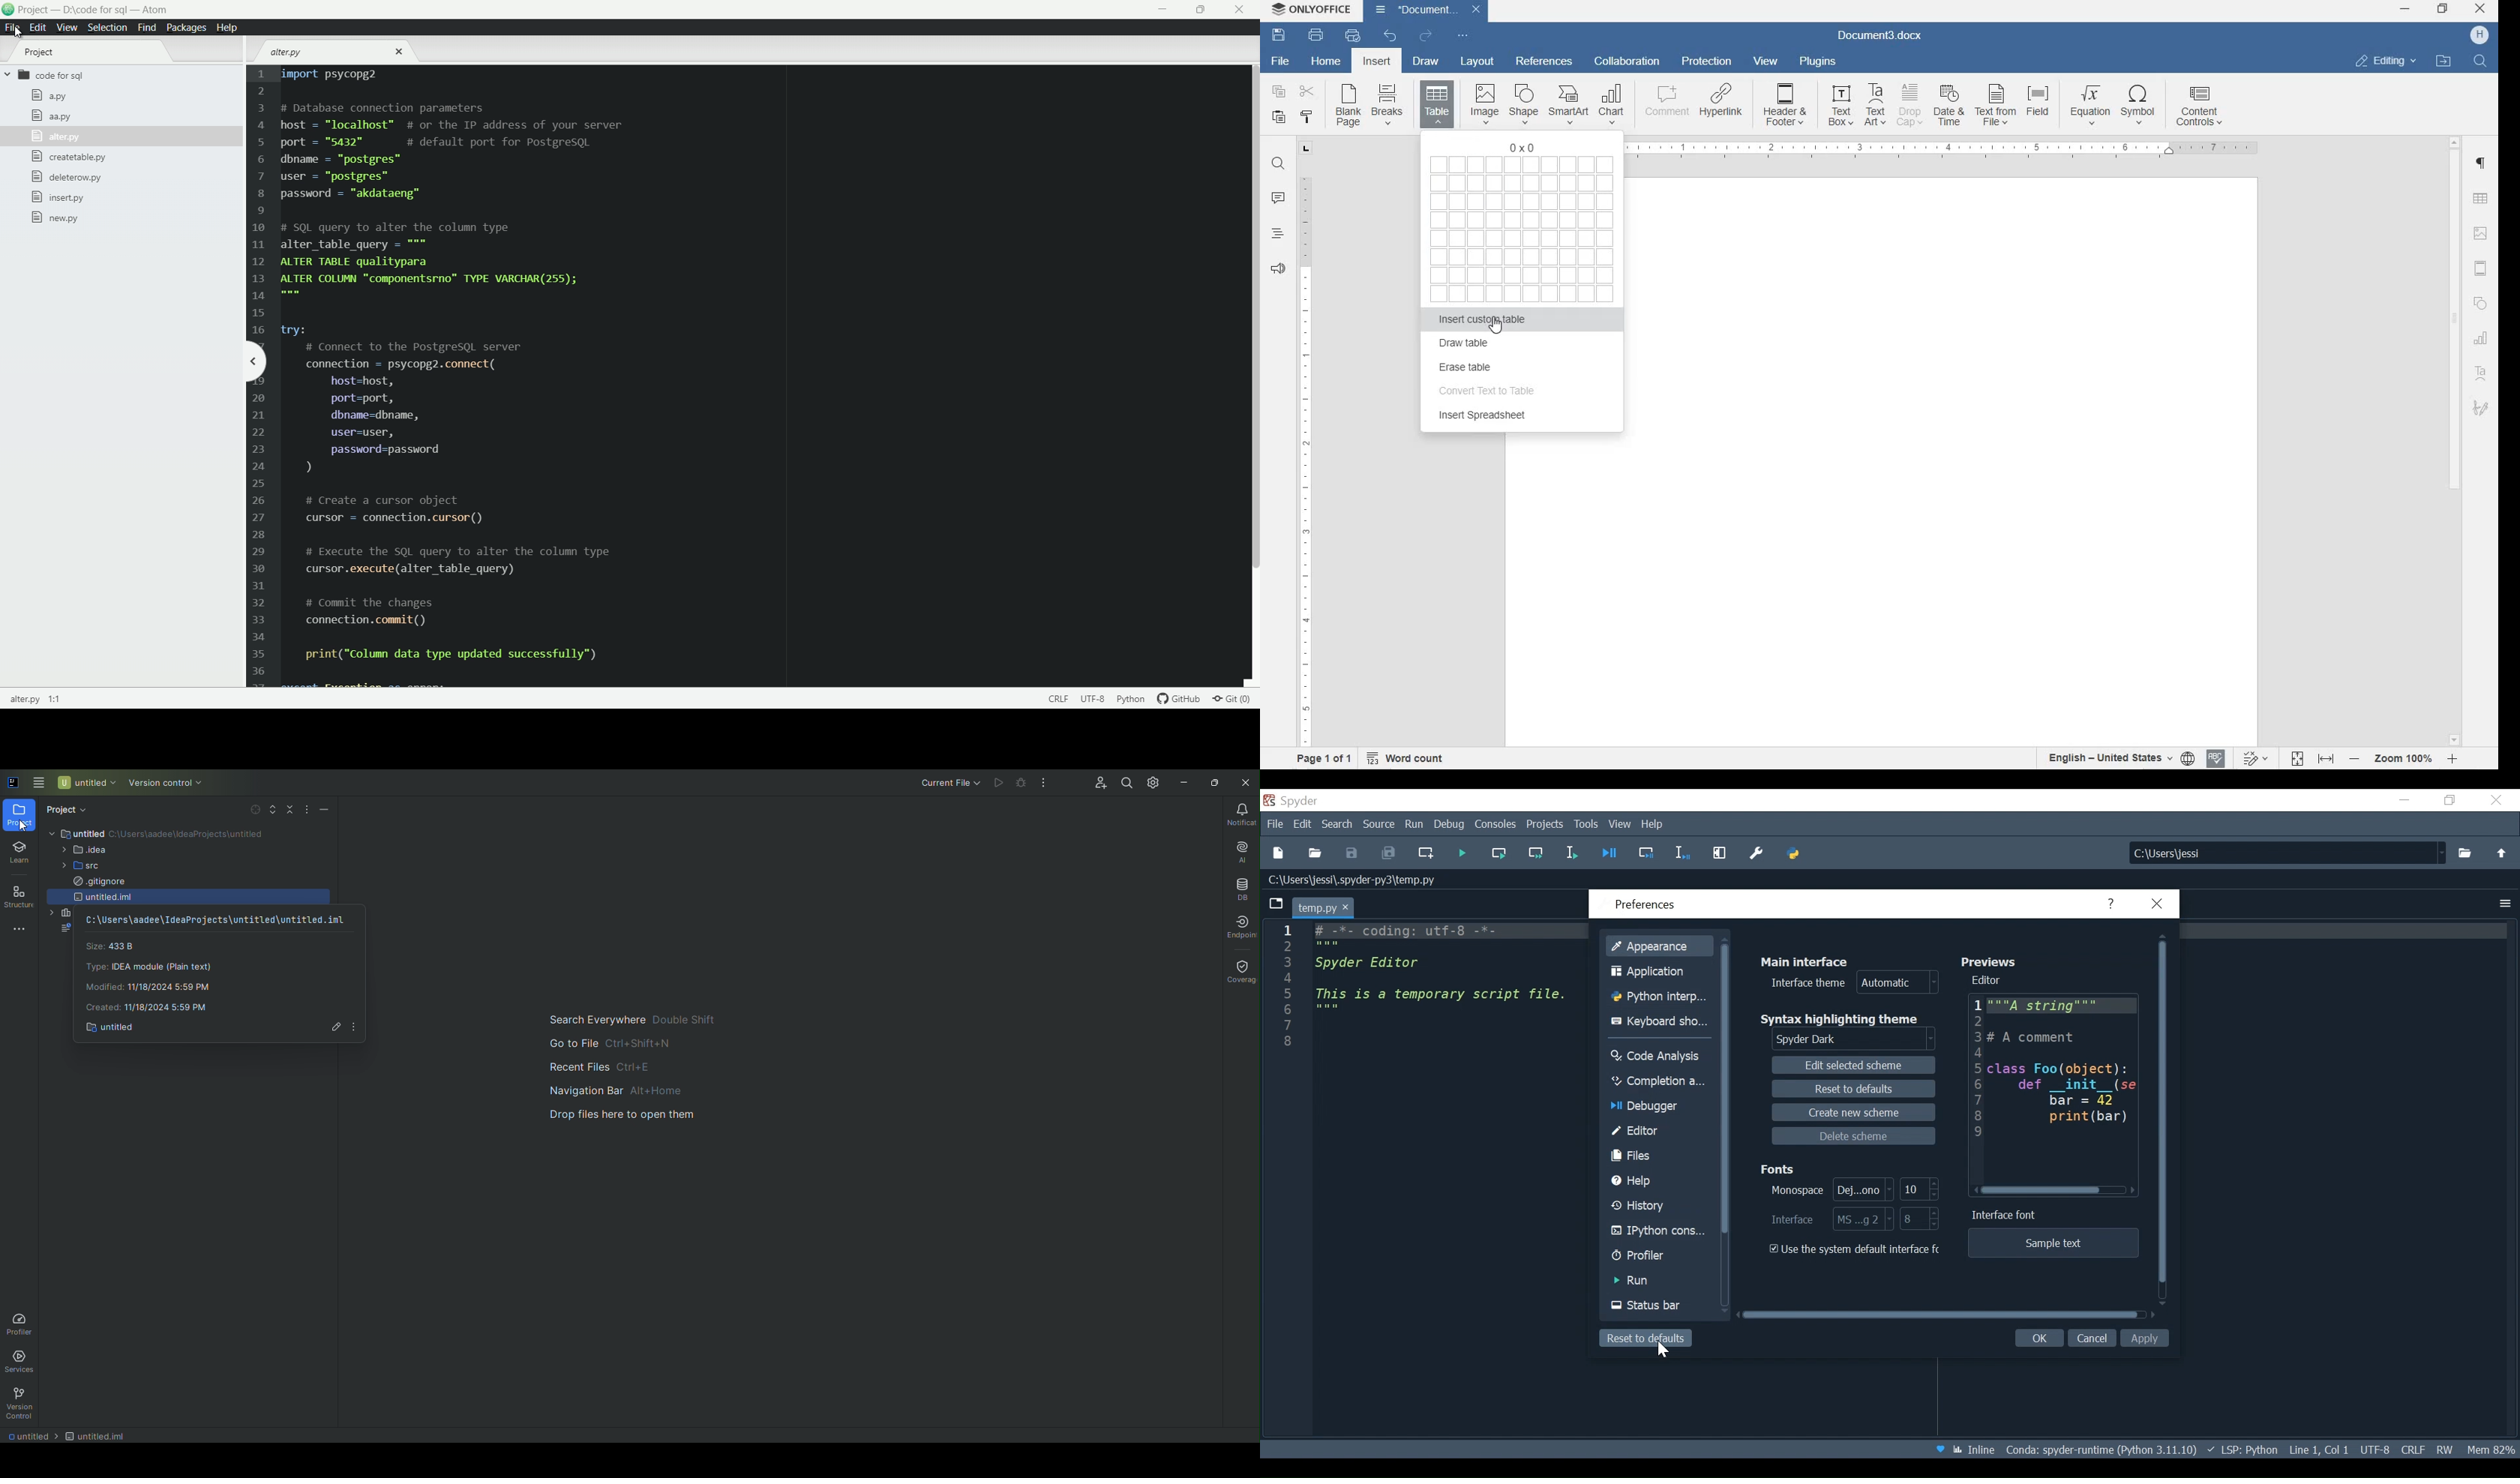 The width and height of the screenshot is (2520, 1484). Describe the element at coordinates (1719, 855) in the screenshot. I see `Maximize current pane` at that location.